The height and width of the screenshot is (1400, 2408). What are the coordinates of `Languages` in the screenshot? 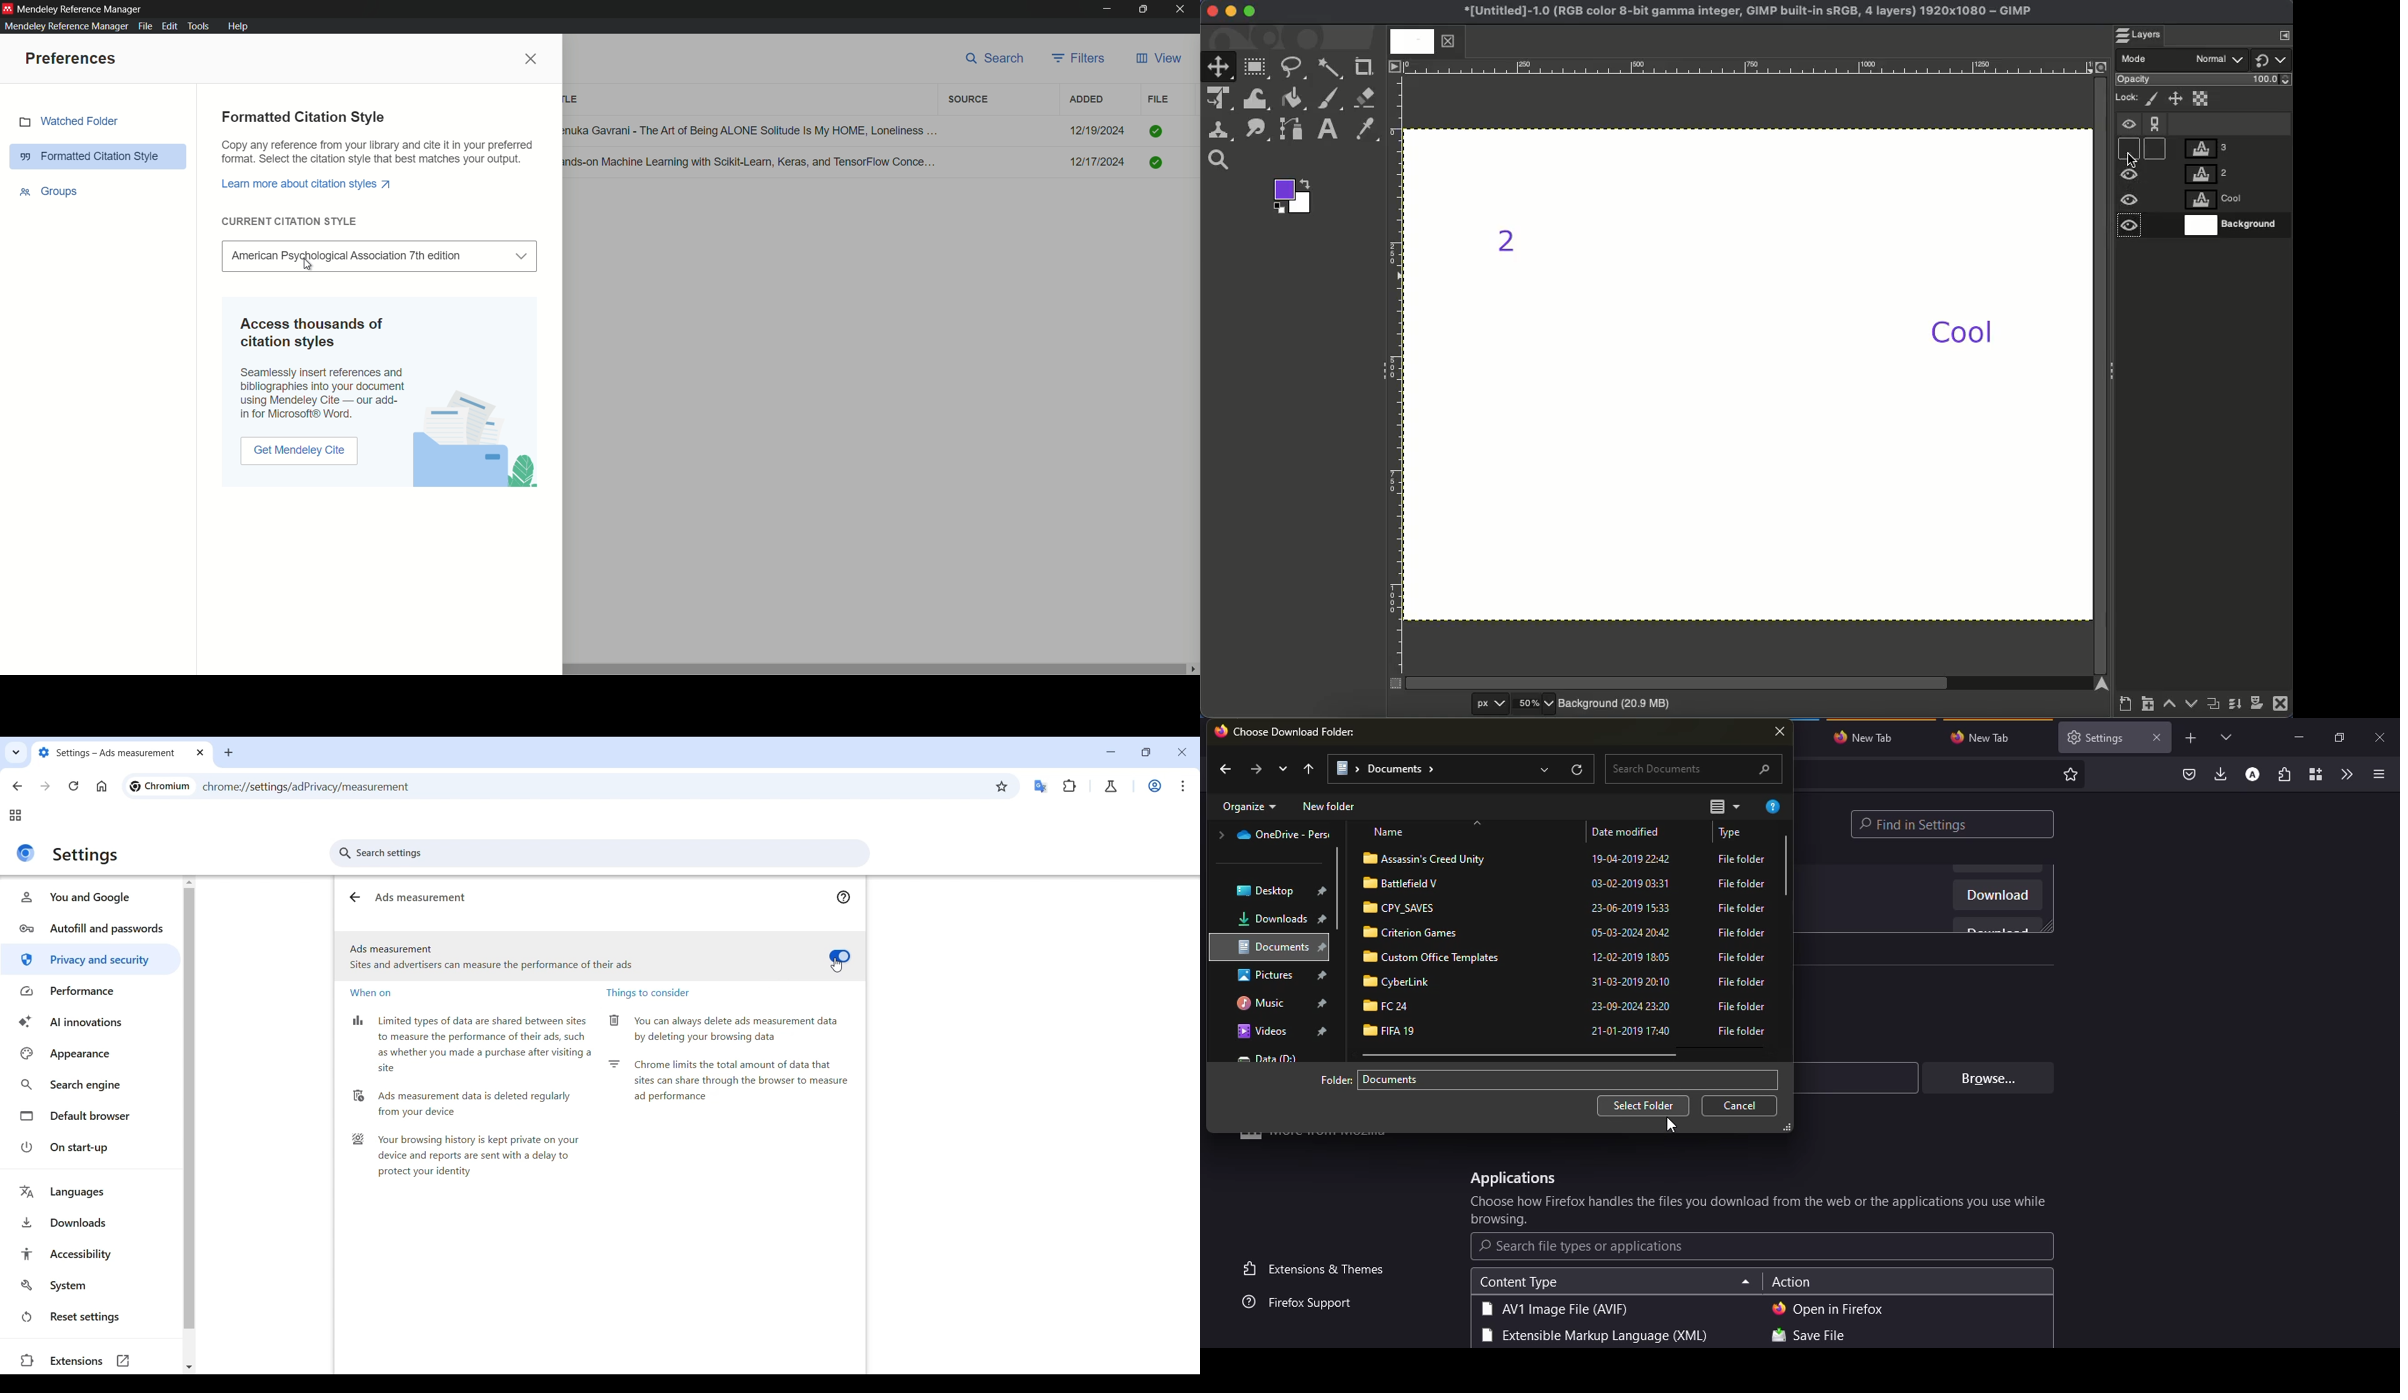 It's located at (94, 1192).